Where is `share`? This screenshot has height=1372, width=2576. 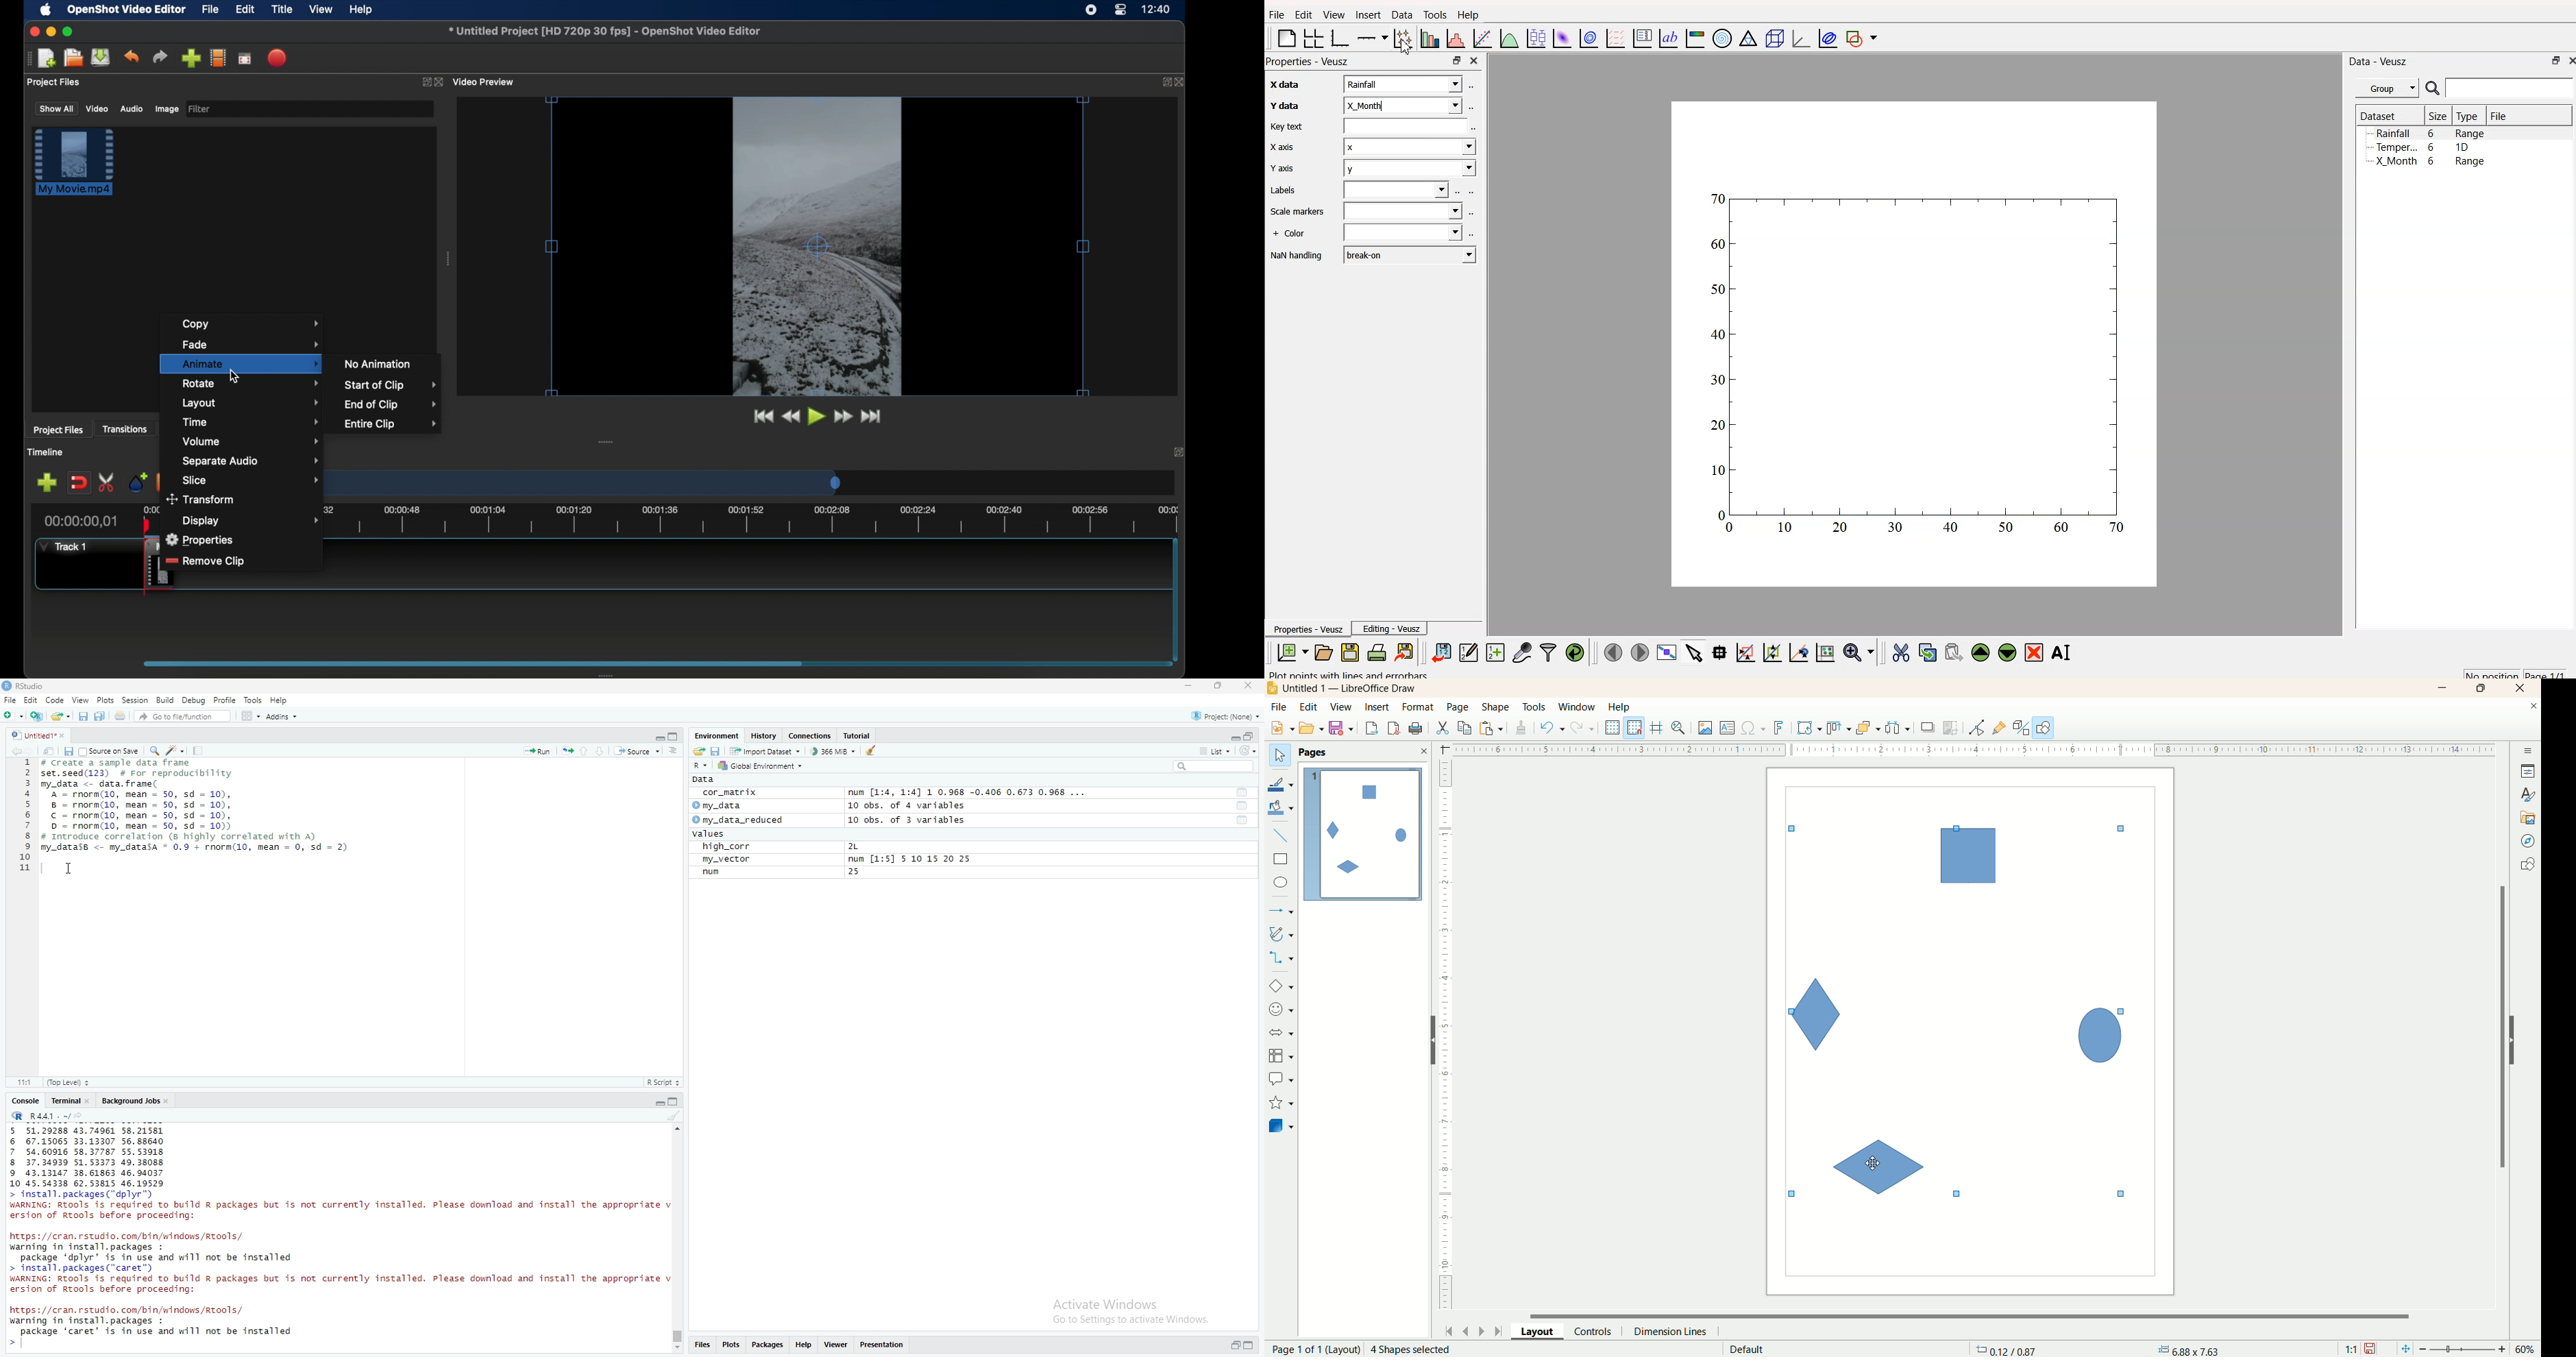 share is located at coordinates (121, 715).